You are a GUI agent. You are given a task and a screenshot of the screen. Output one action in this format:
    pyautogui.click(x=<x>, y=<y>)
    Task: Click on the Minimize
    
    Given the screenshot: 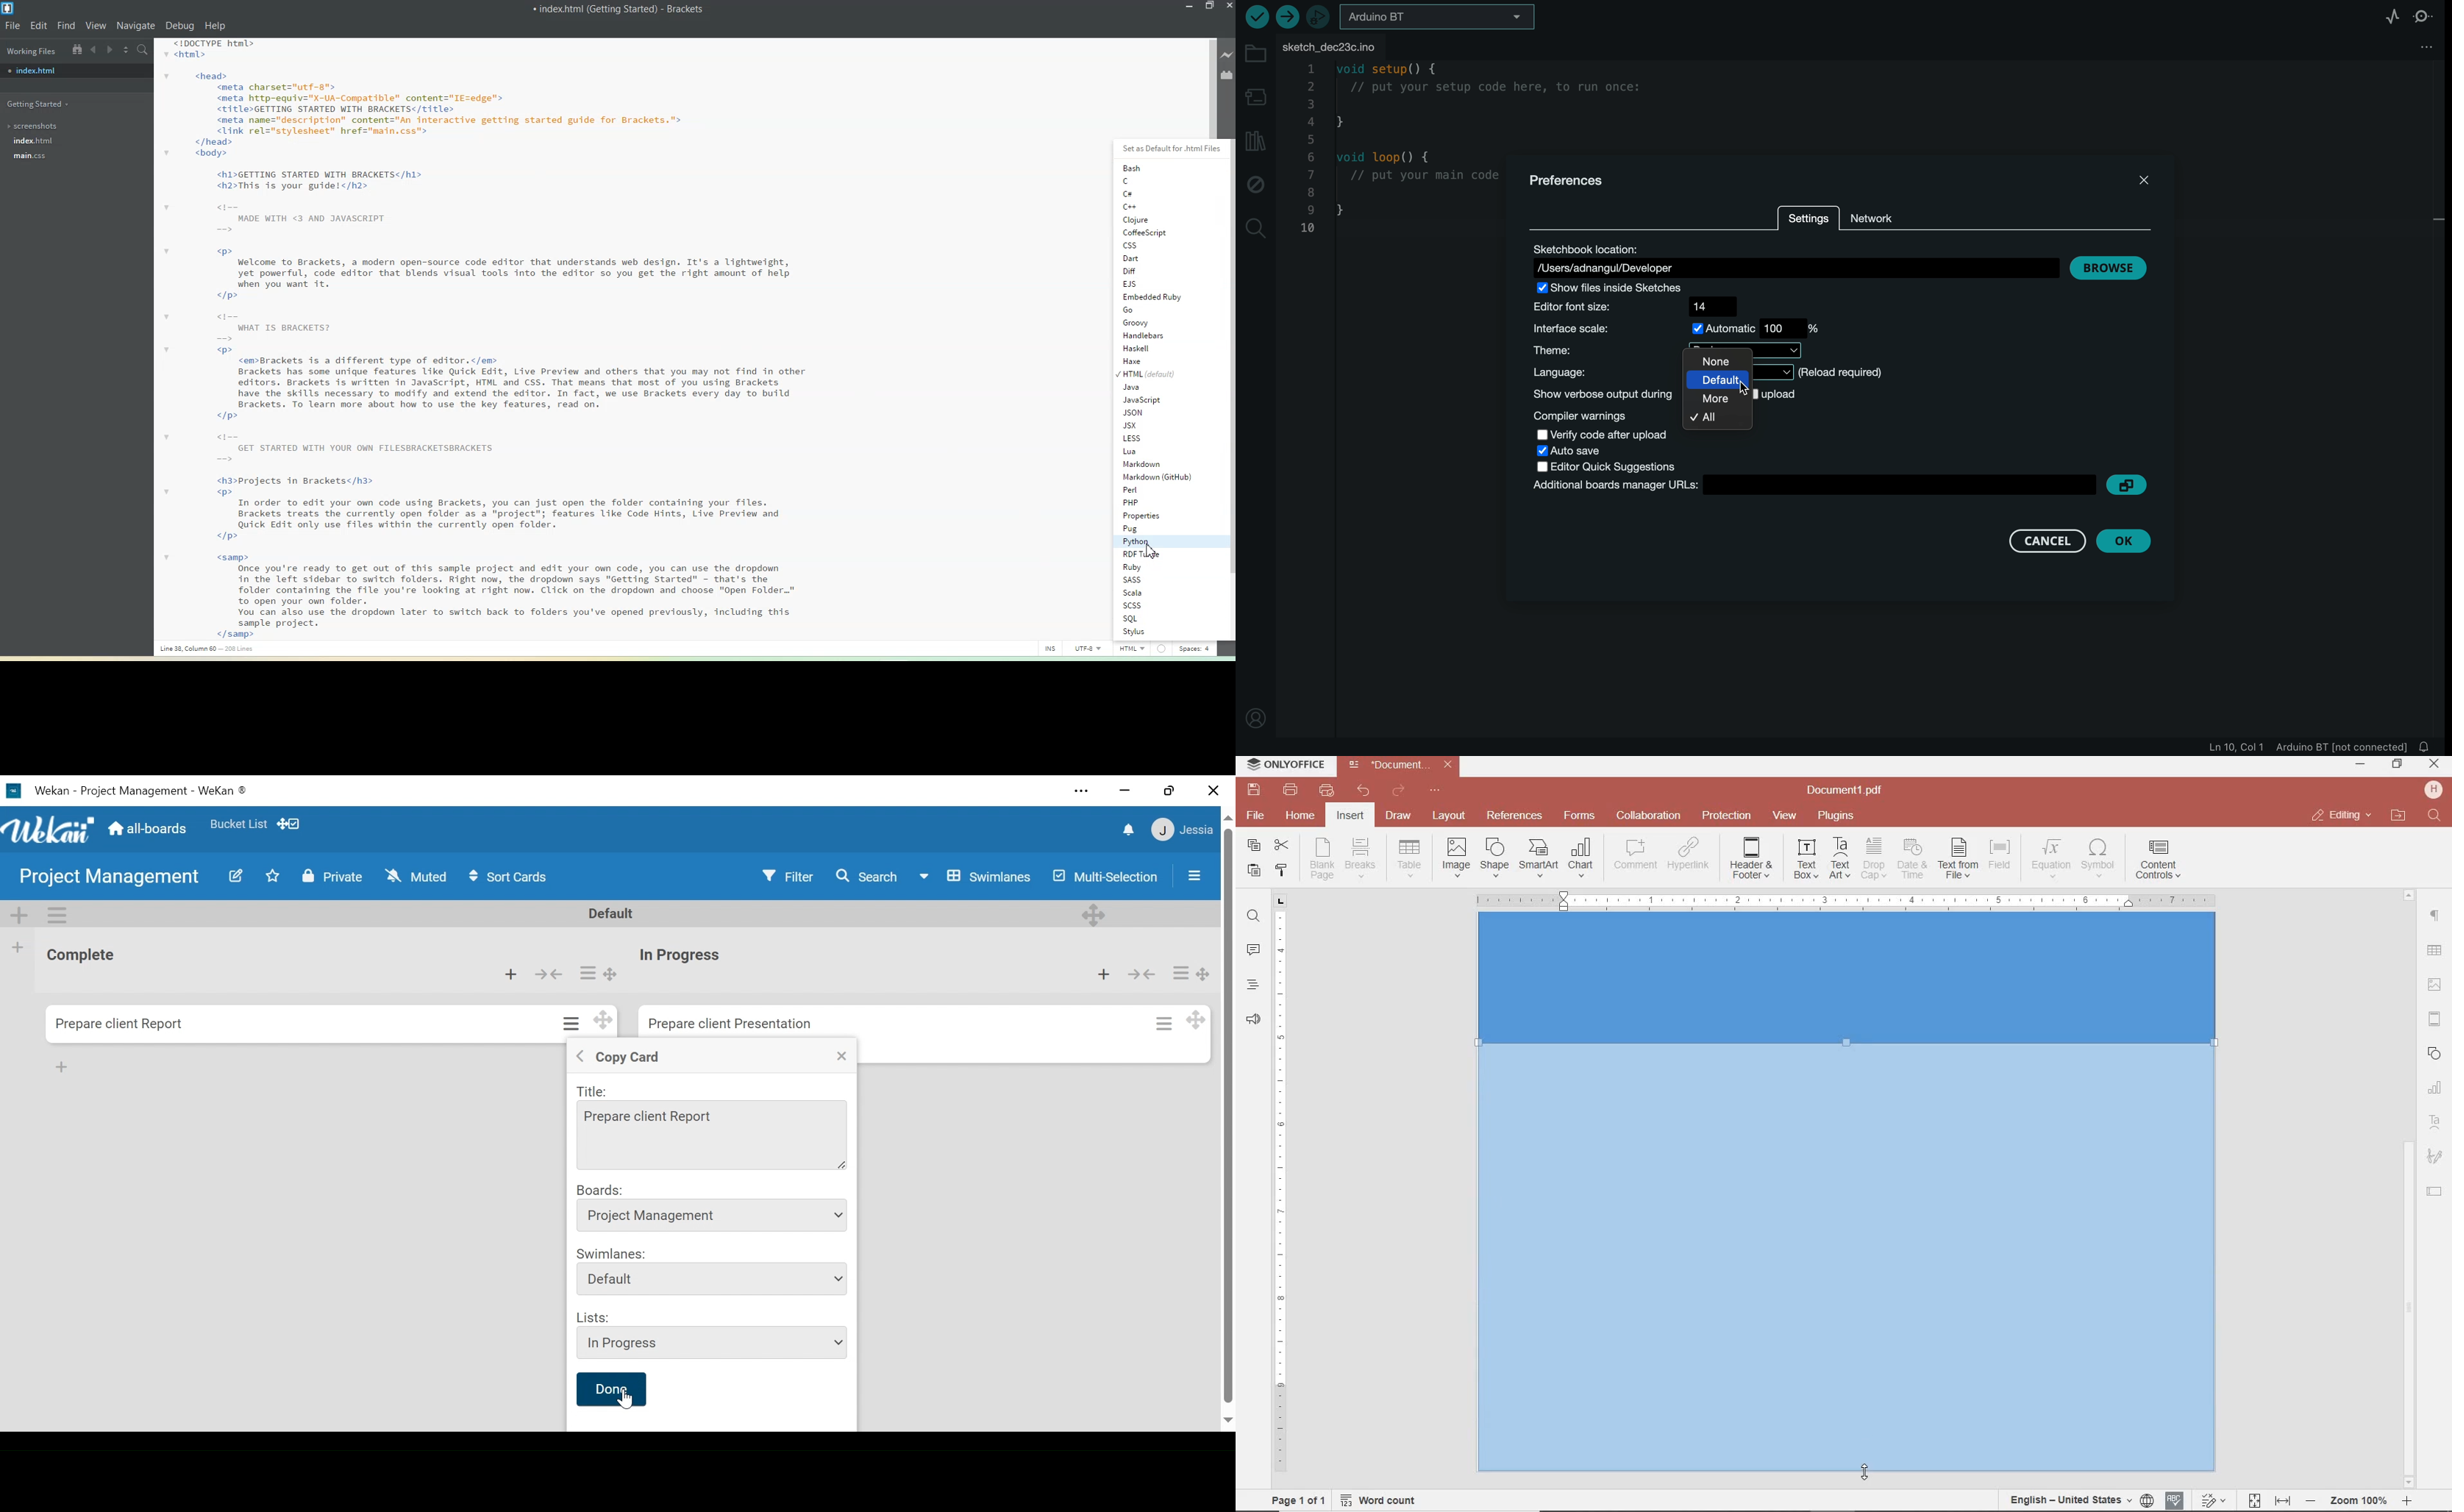 What is the action you would take?
    pyautogui.click(x=1190, y=6)
    